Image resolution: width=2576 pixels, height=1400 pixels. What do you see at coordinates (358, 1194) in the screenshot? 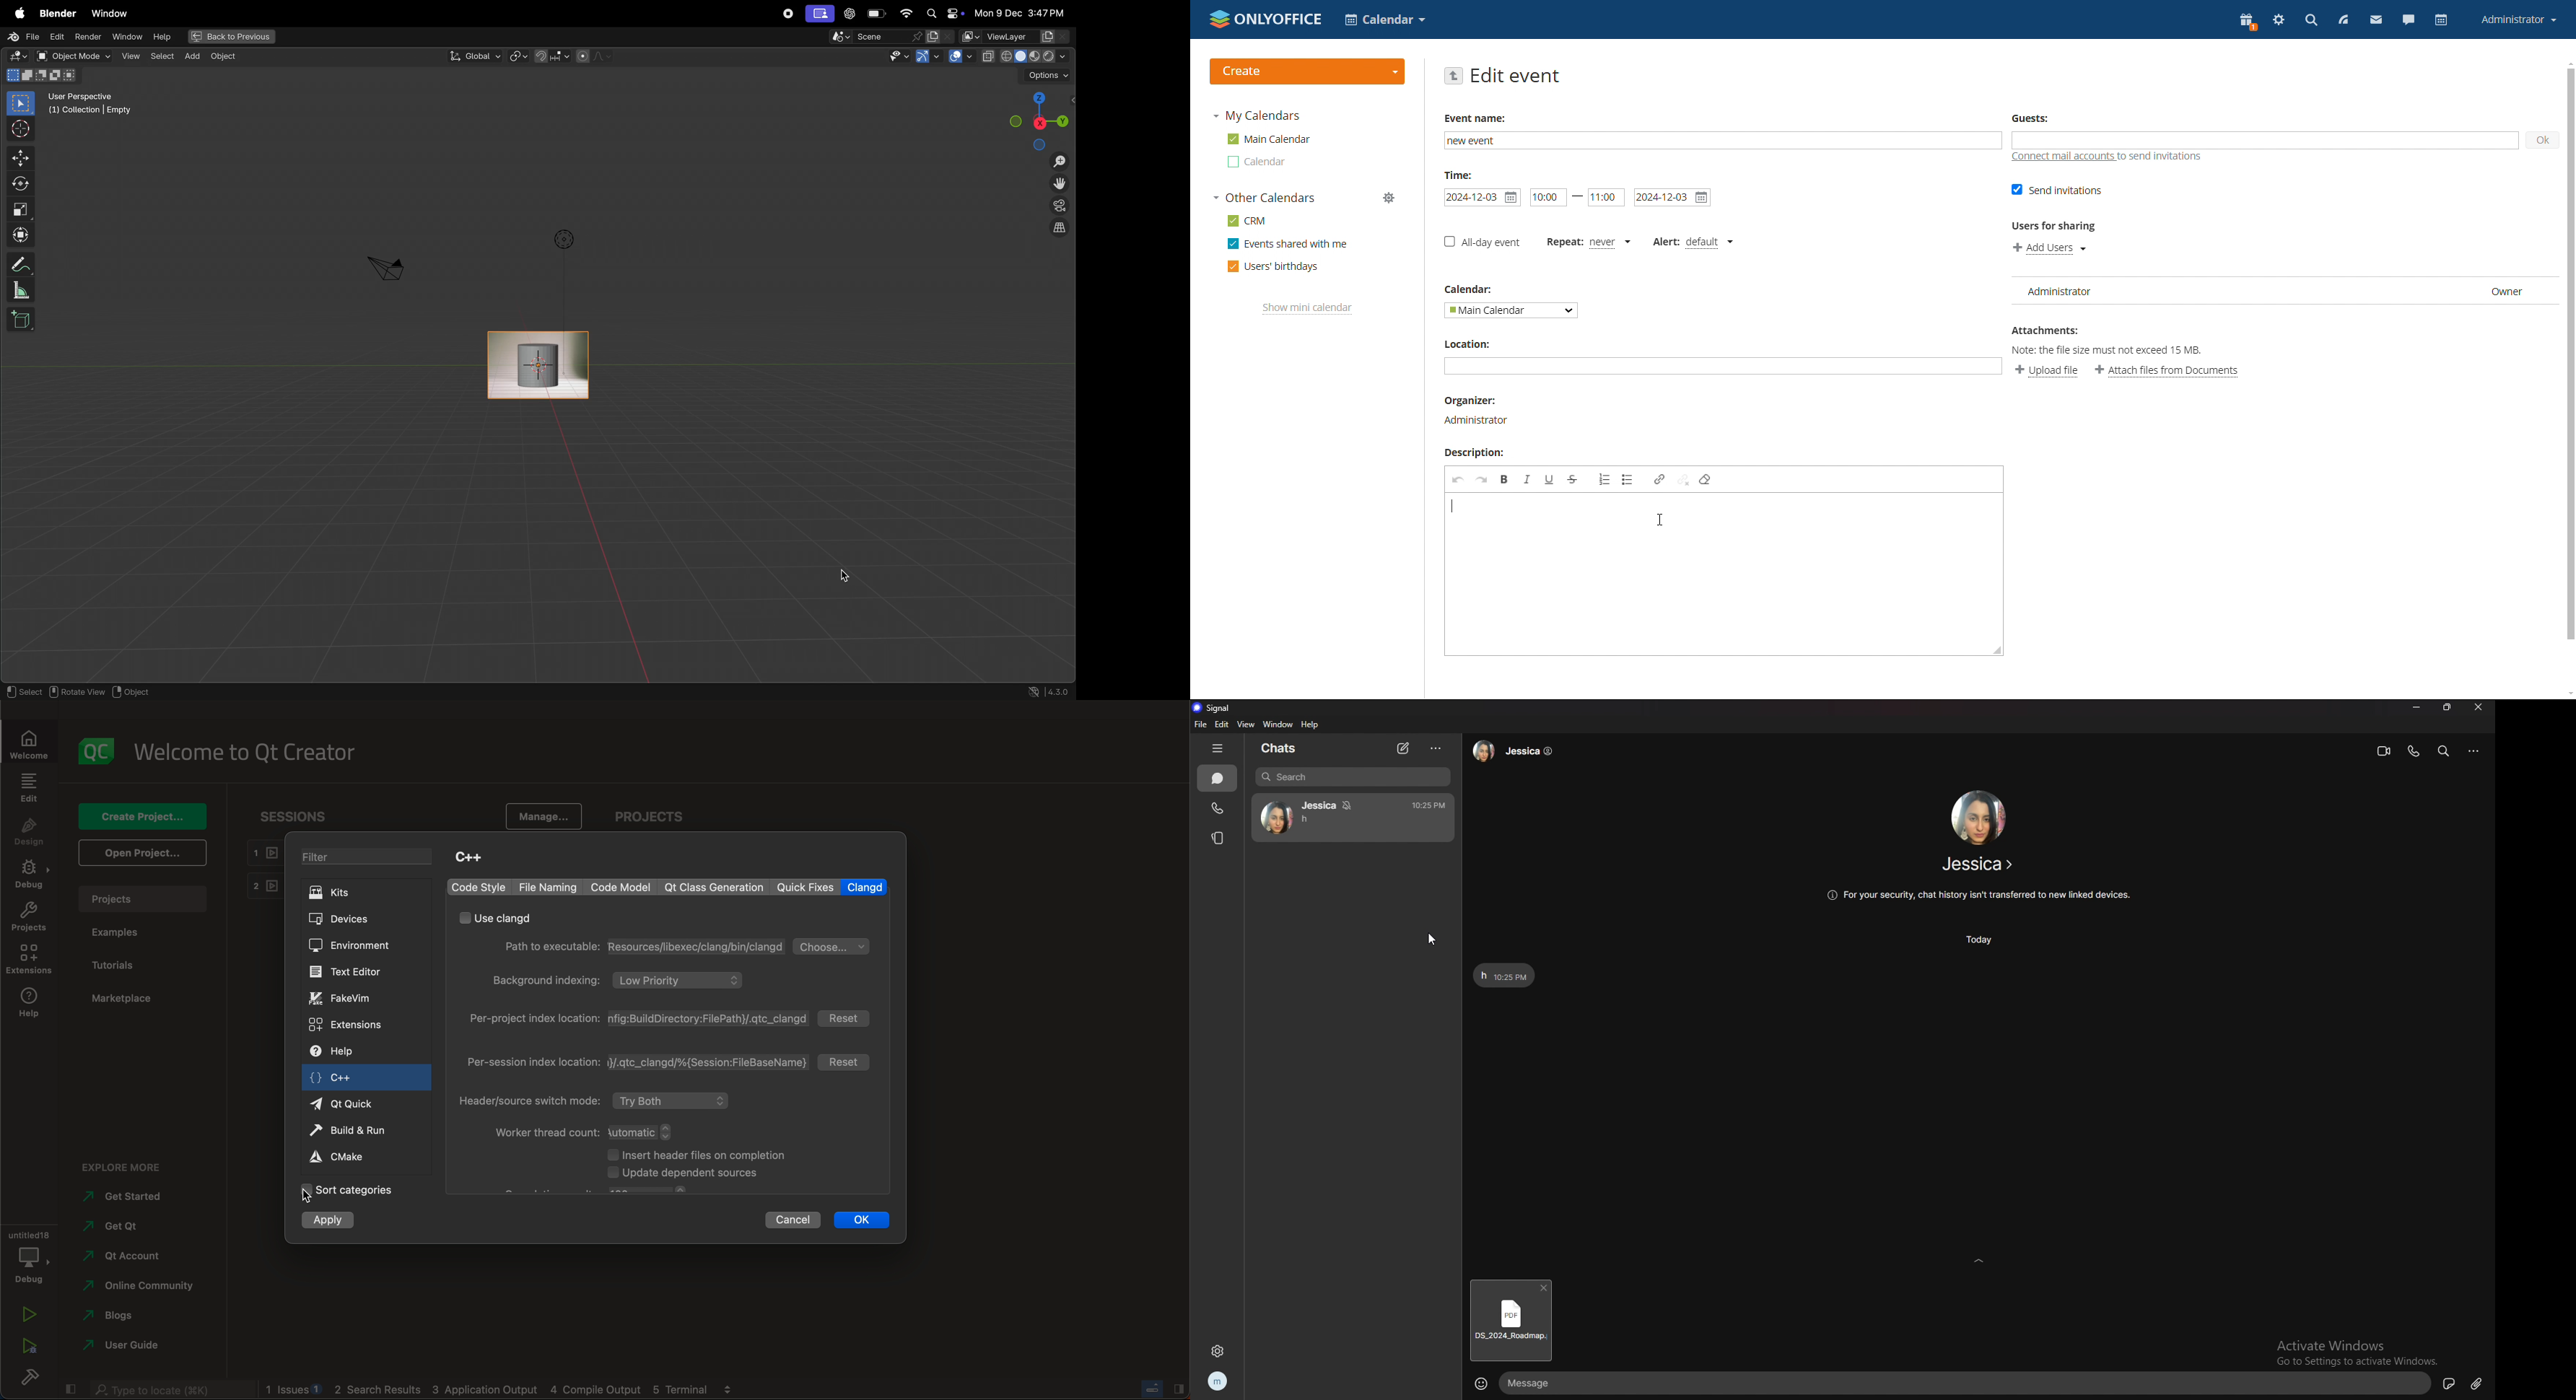
I see `categories` at bounding box center [358, 1194].